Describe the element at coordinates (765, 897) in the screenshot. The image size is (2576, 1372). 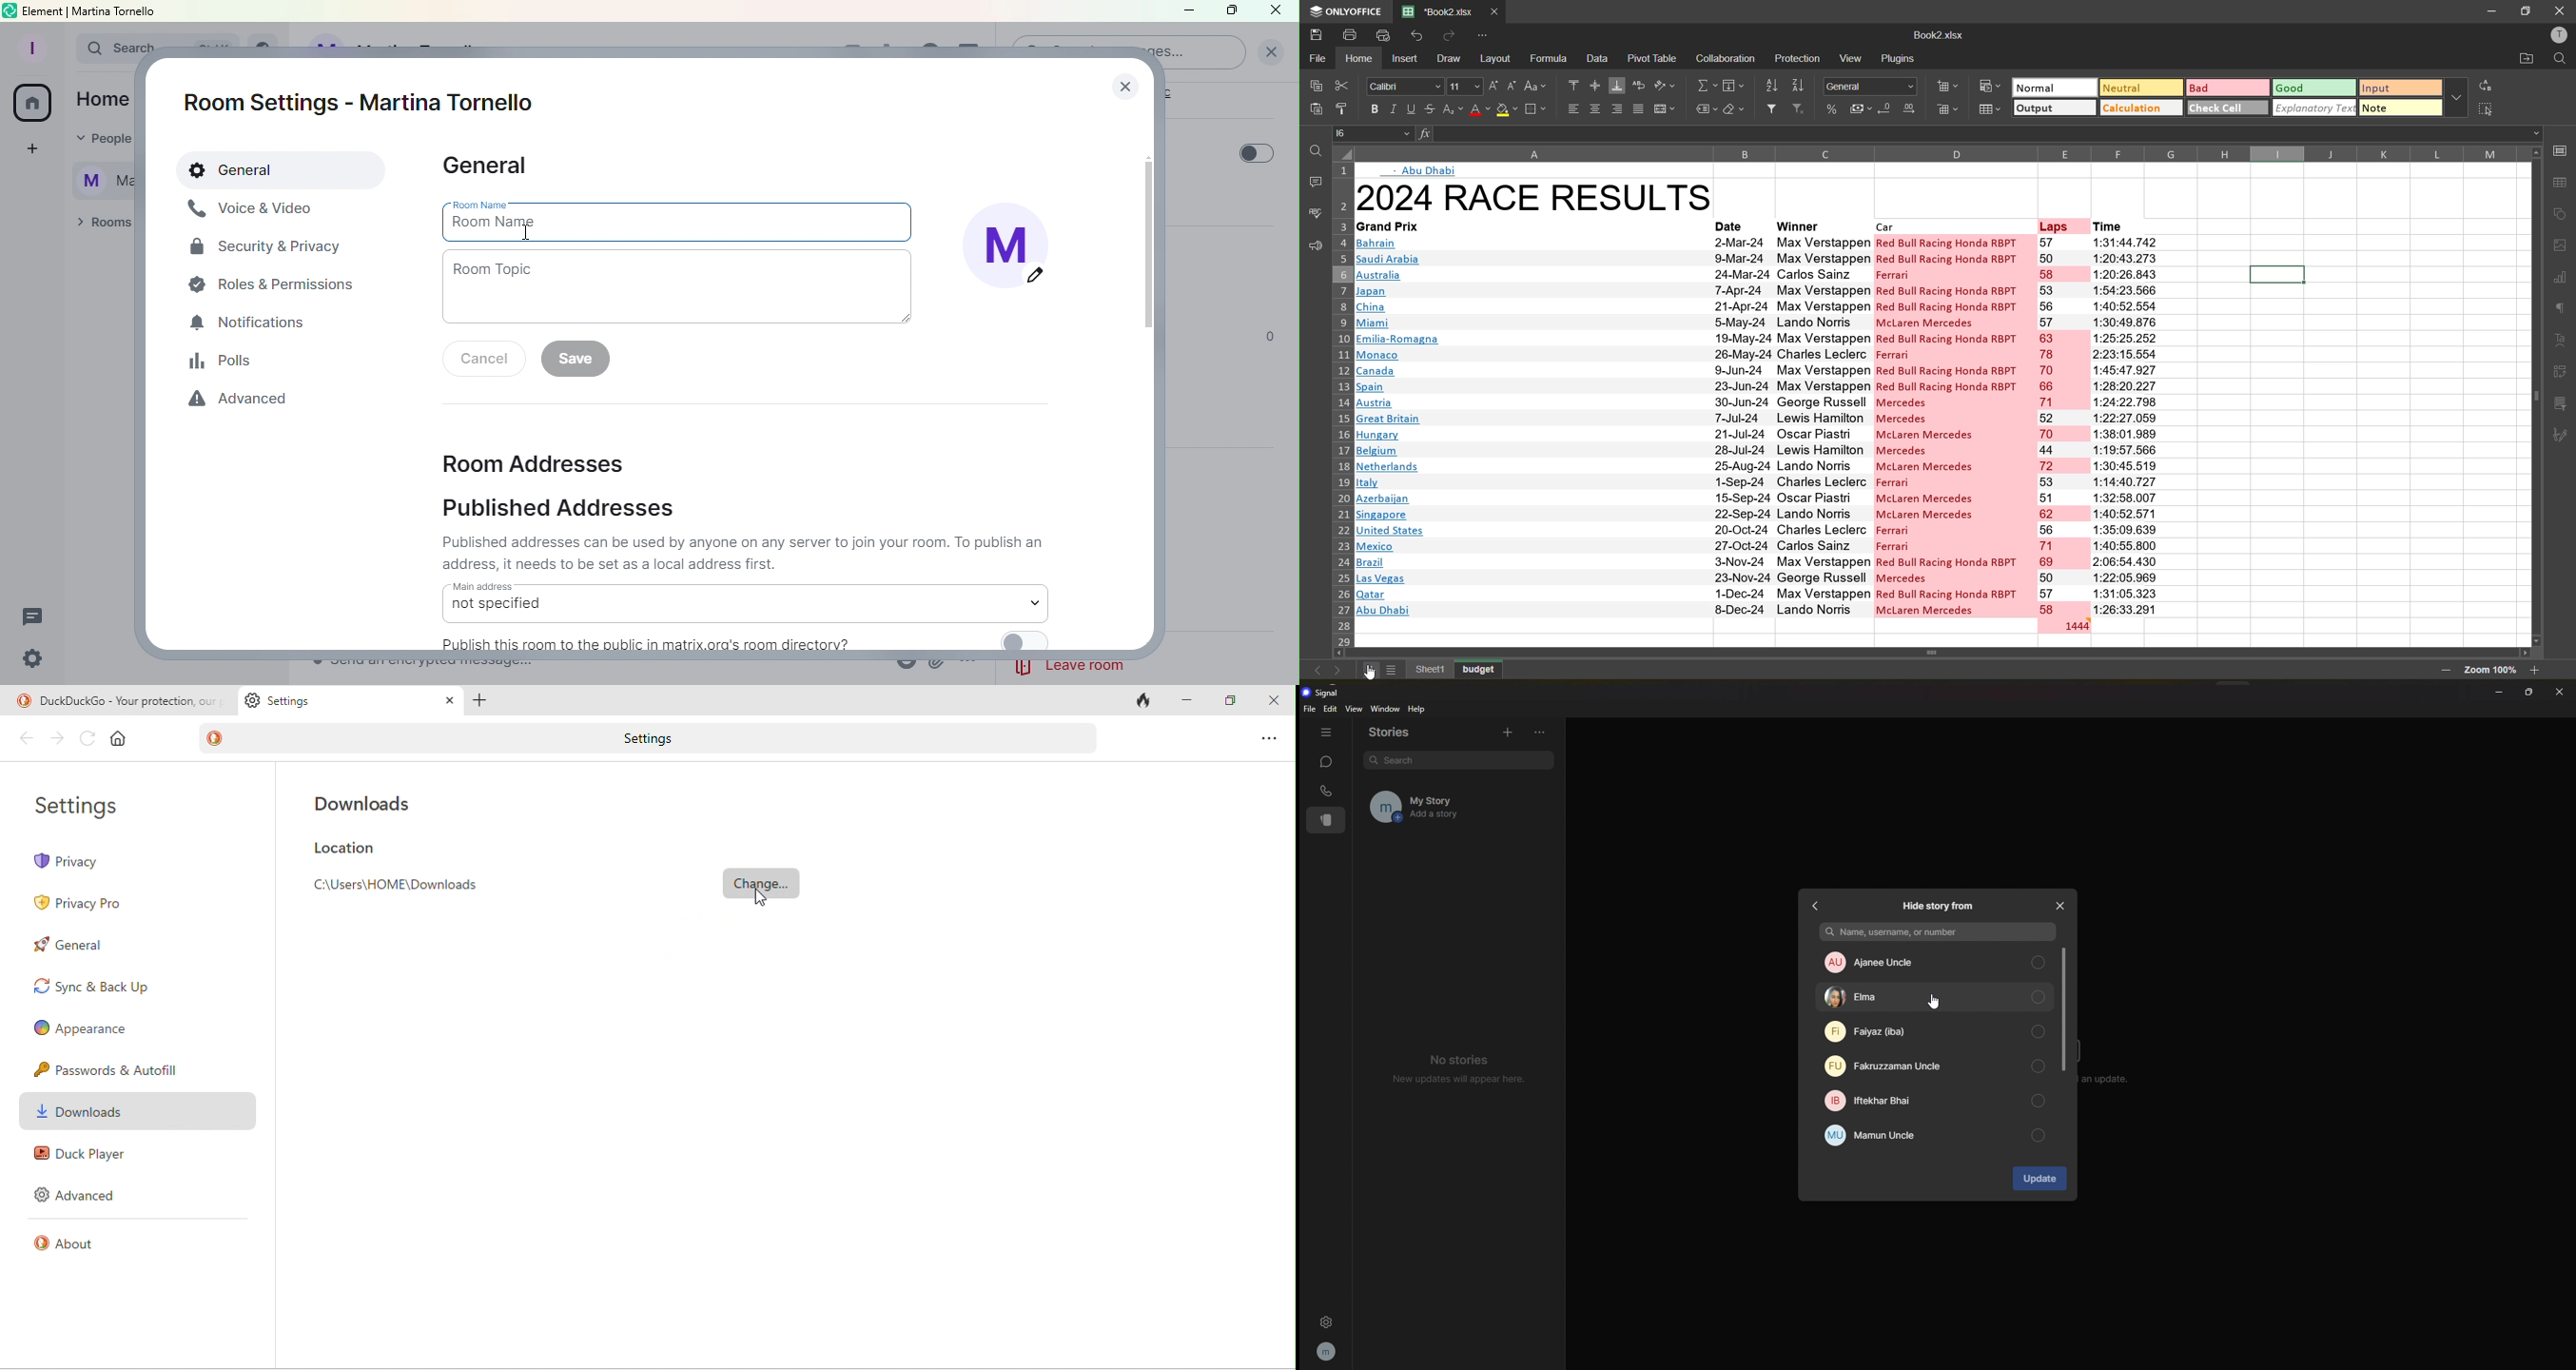
I see `cursor` at that location.